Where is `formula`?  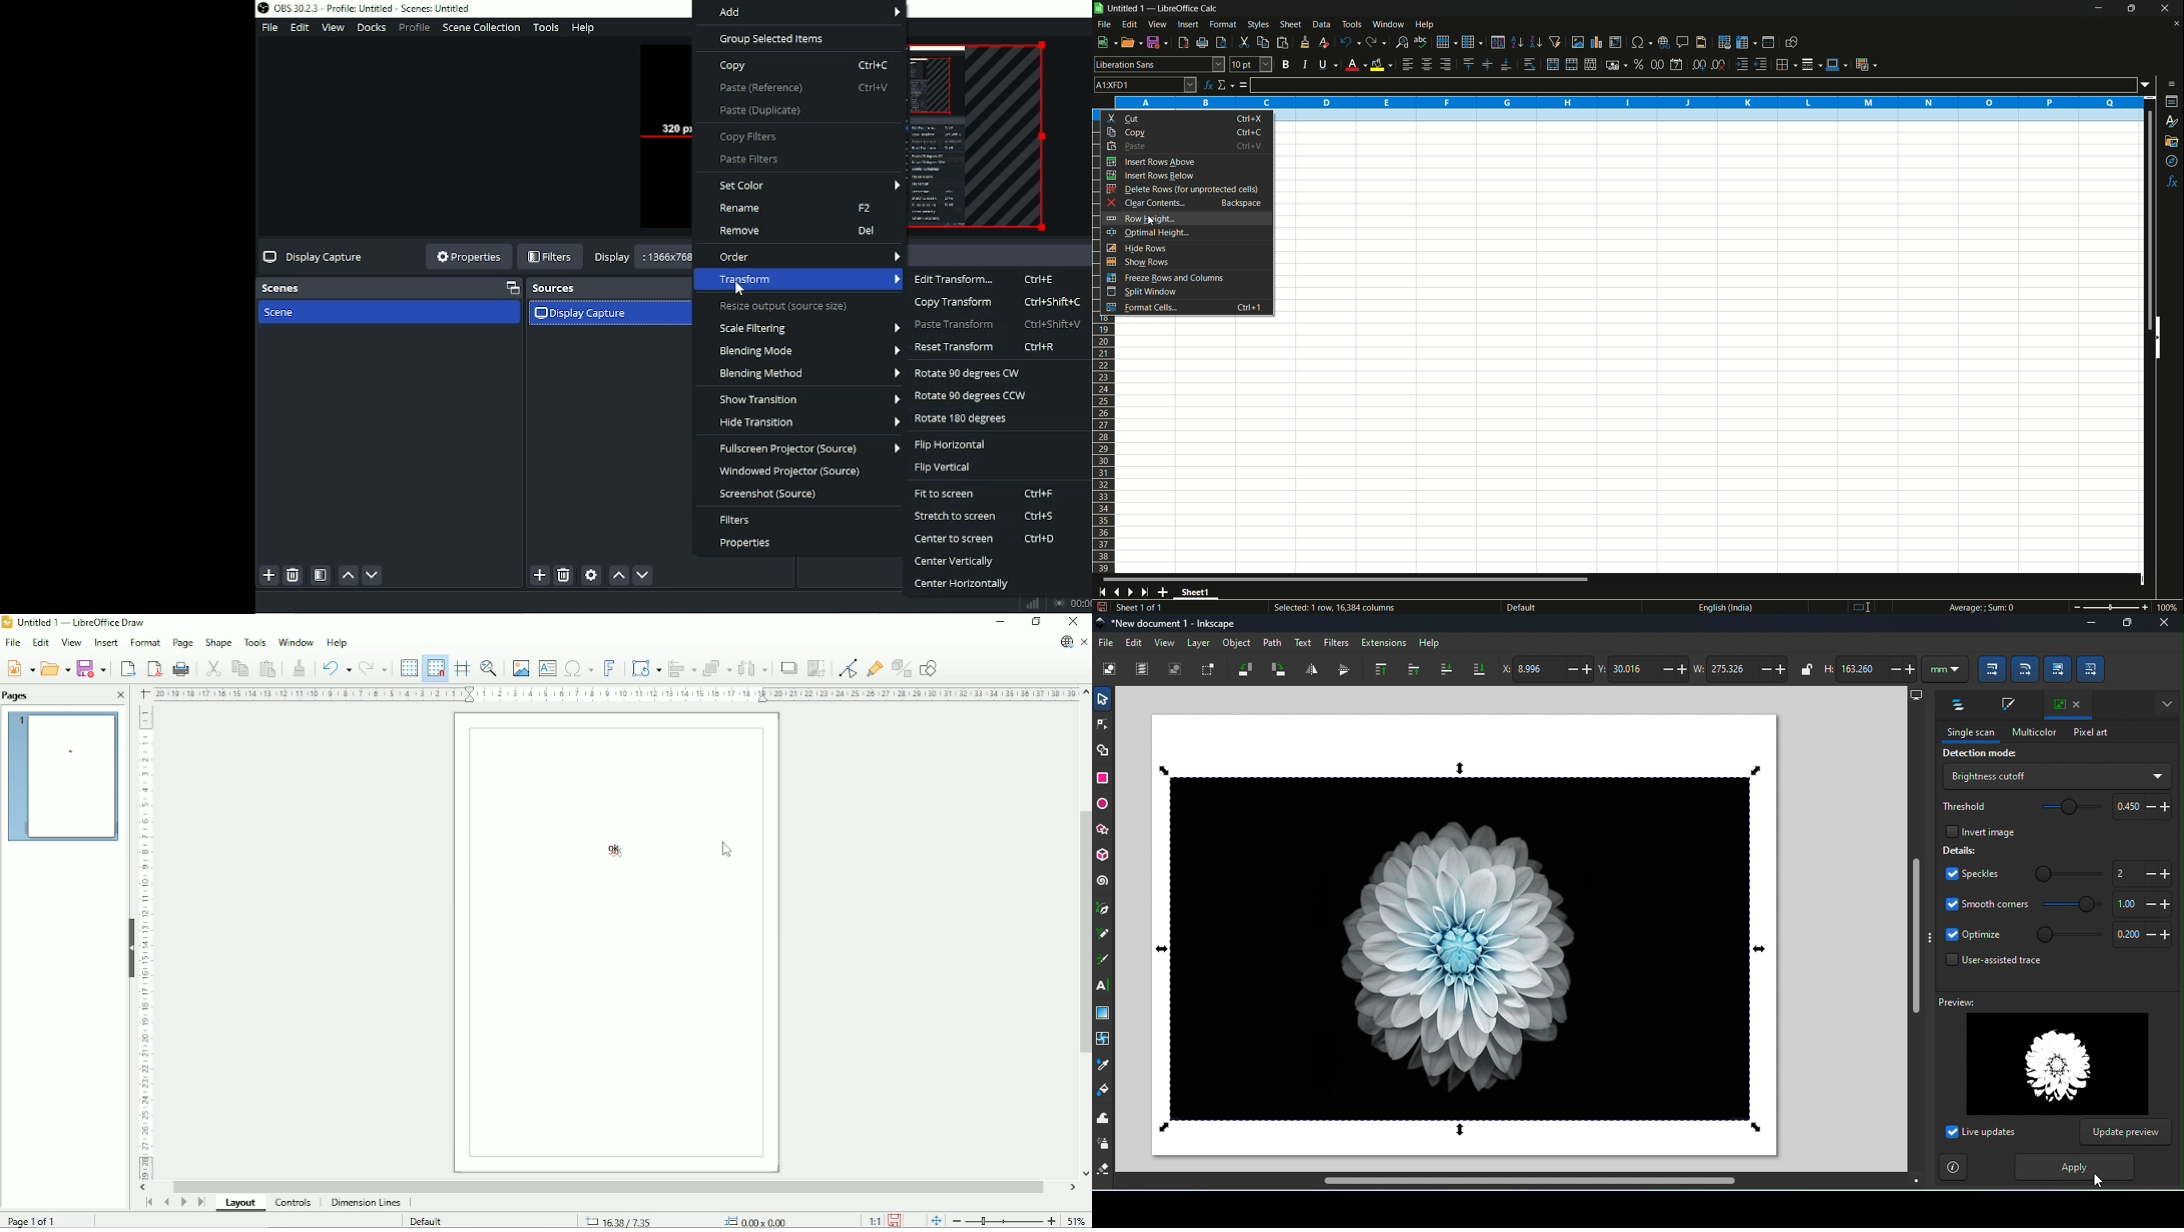
formula is located at coordinates (1243, 86).